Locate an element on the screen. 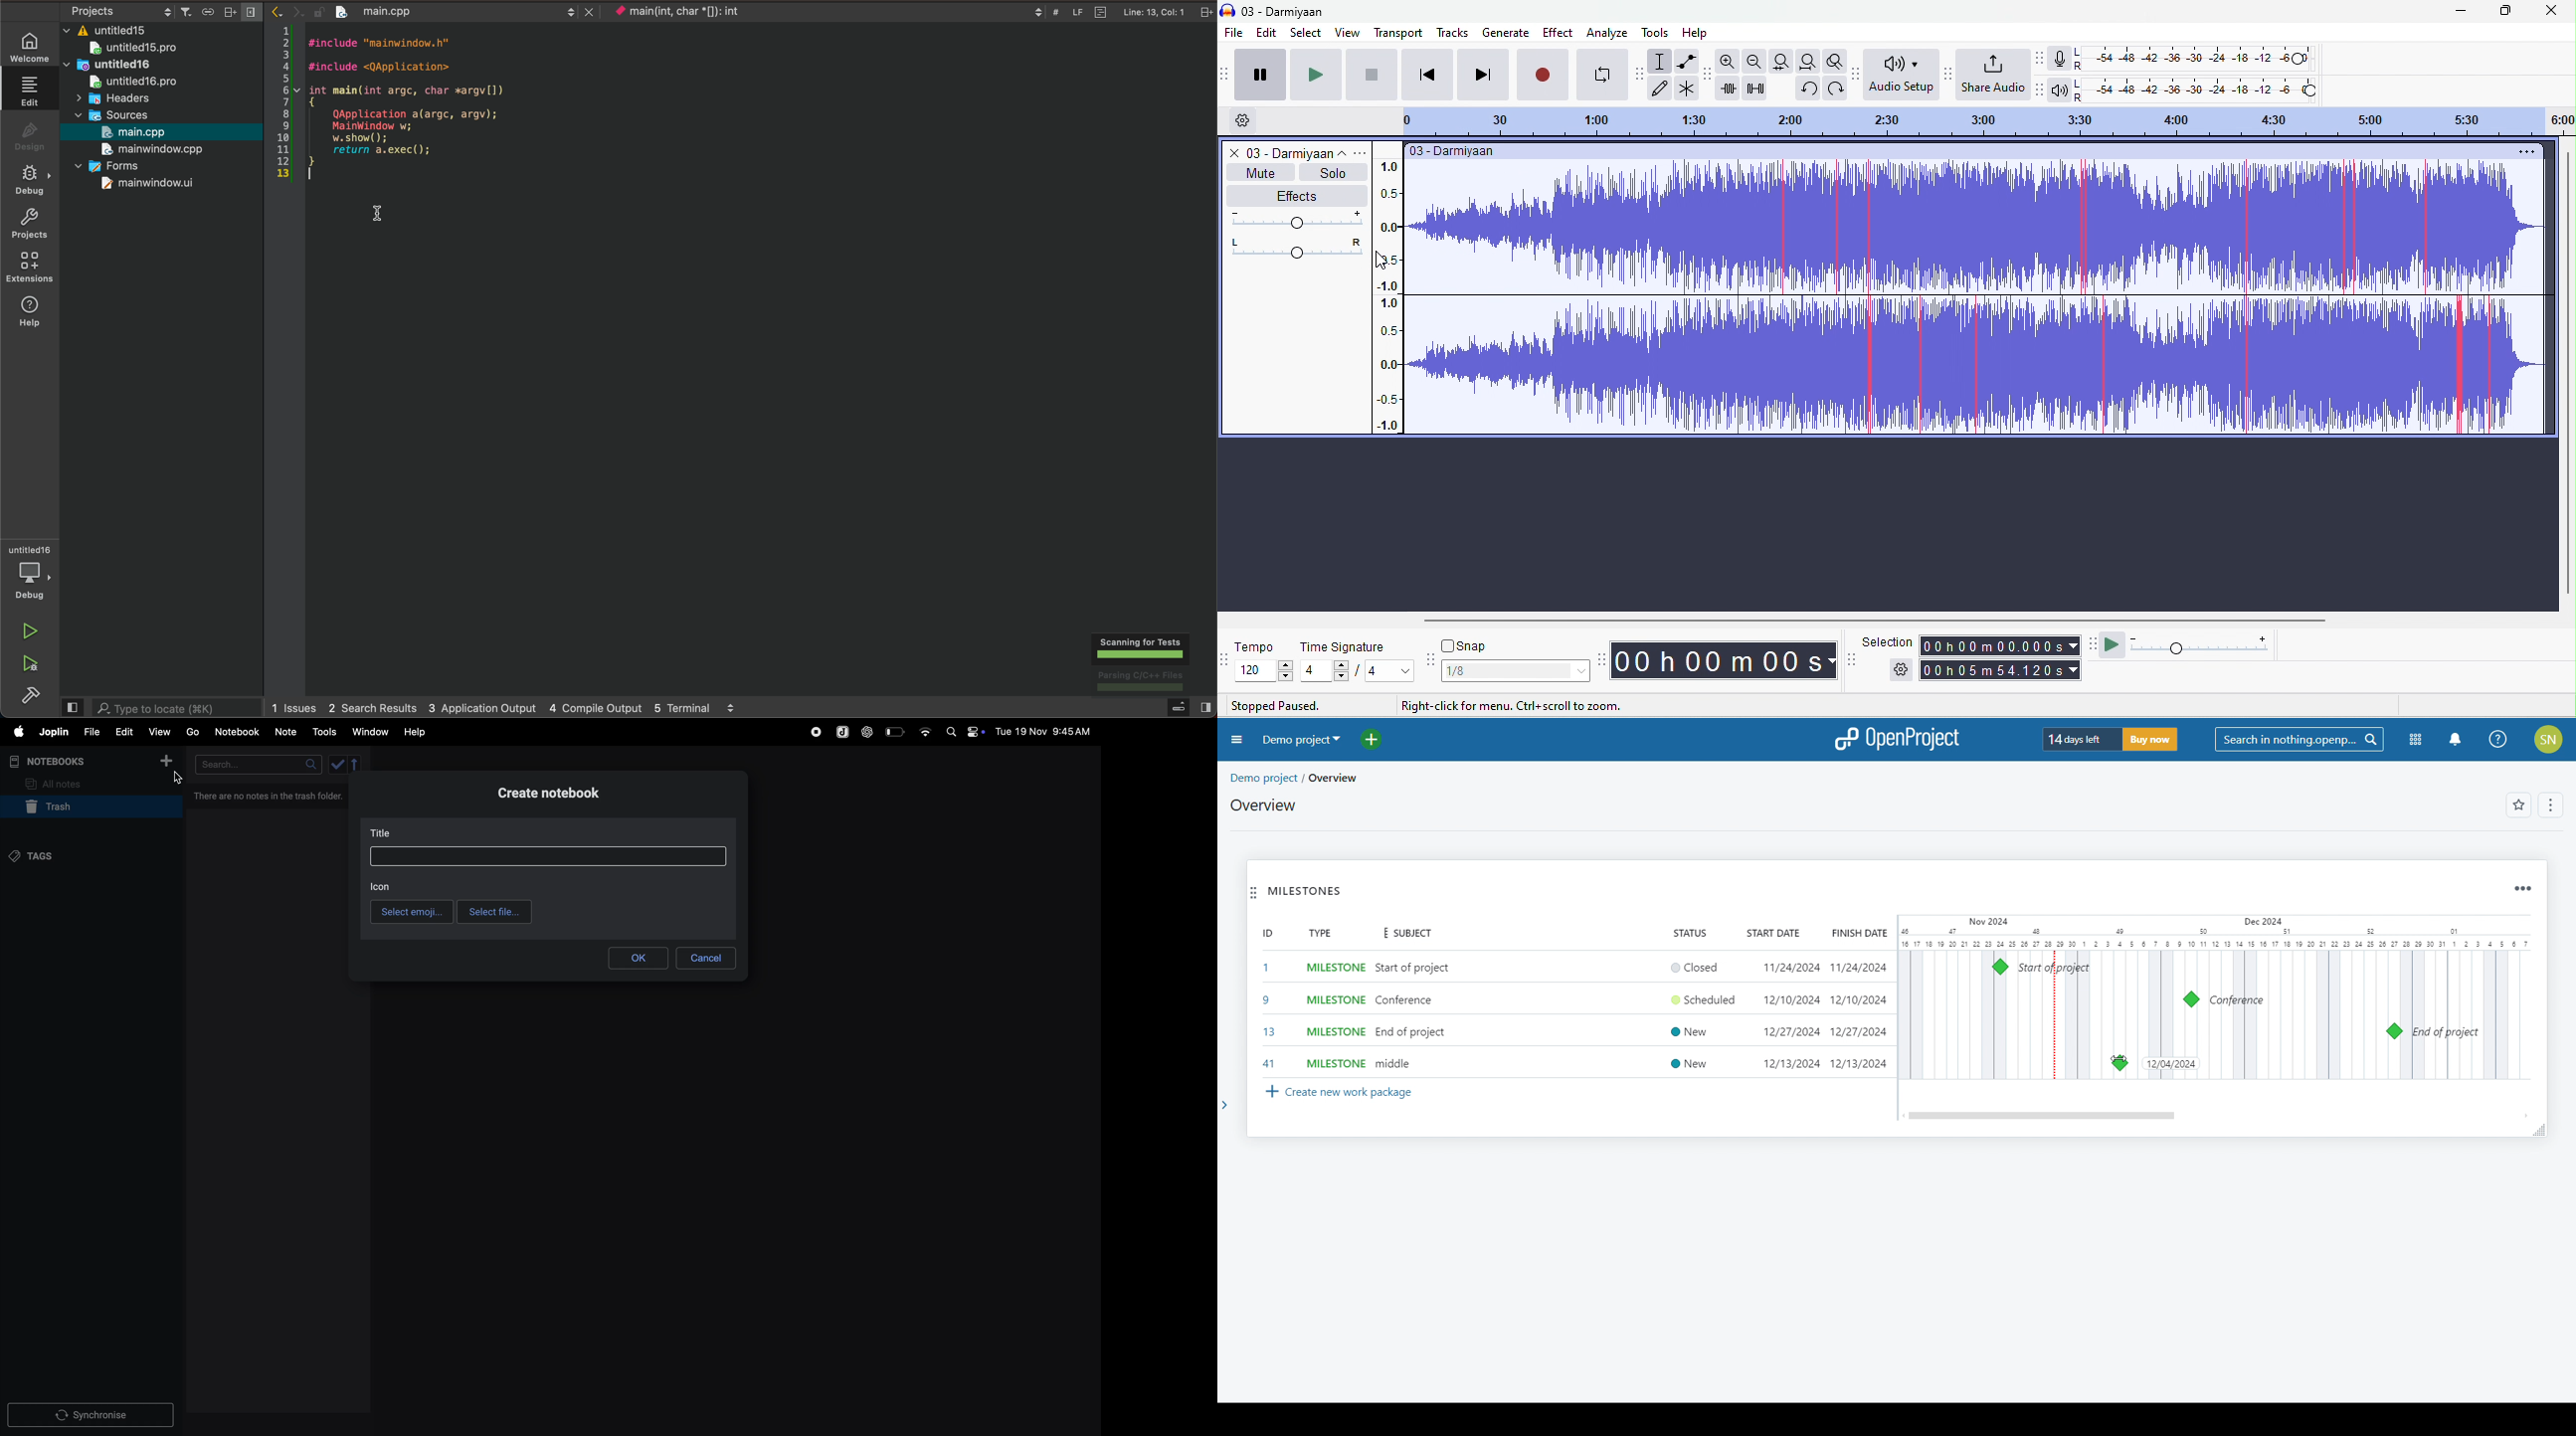 The image size is (2576, 1456). cursor is located at coordinates (178, 779).